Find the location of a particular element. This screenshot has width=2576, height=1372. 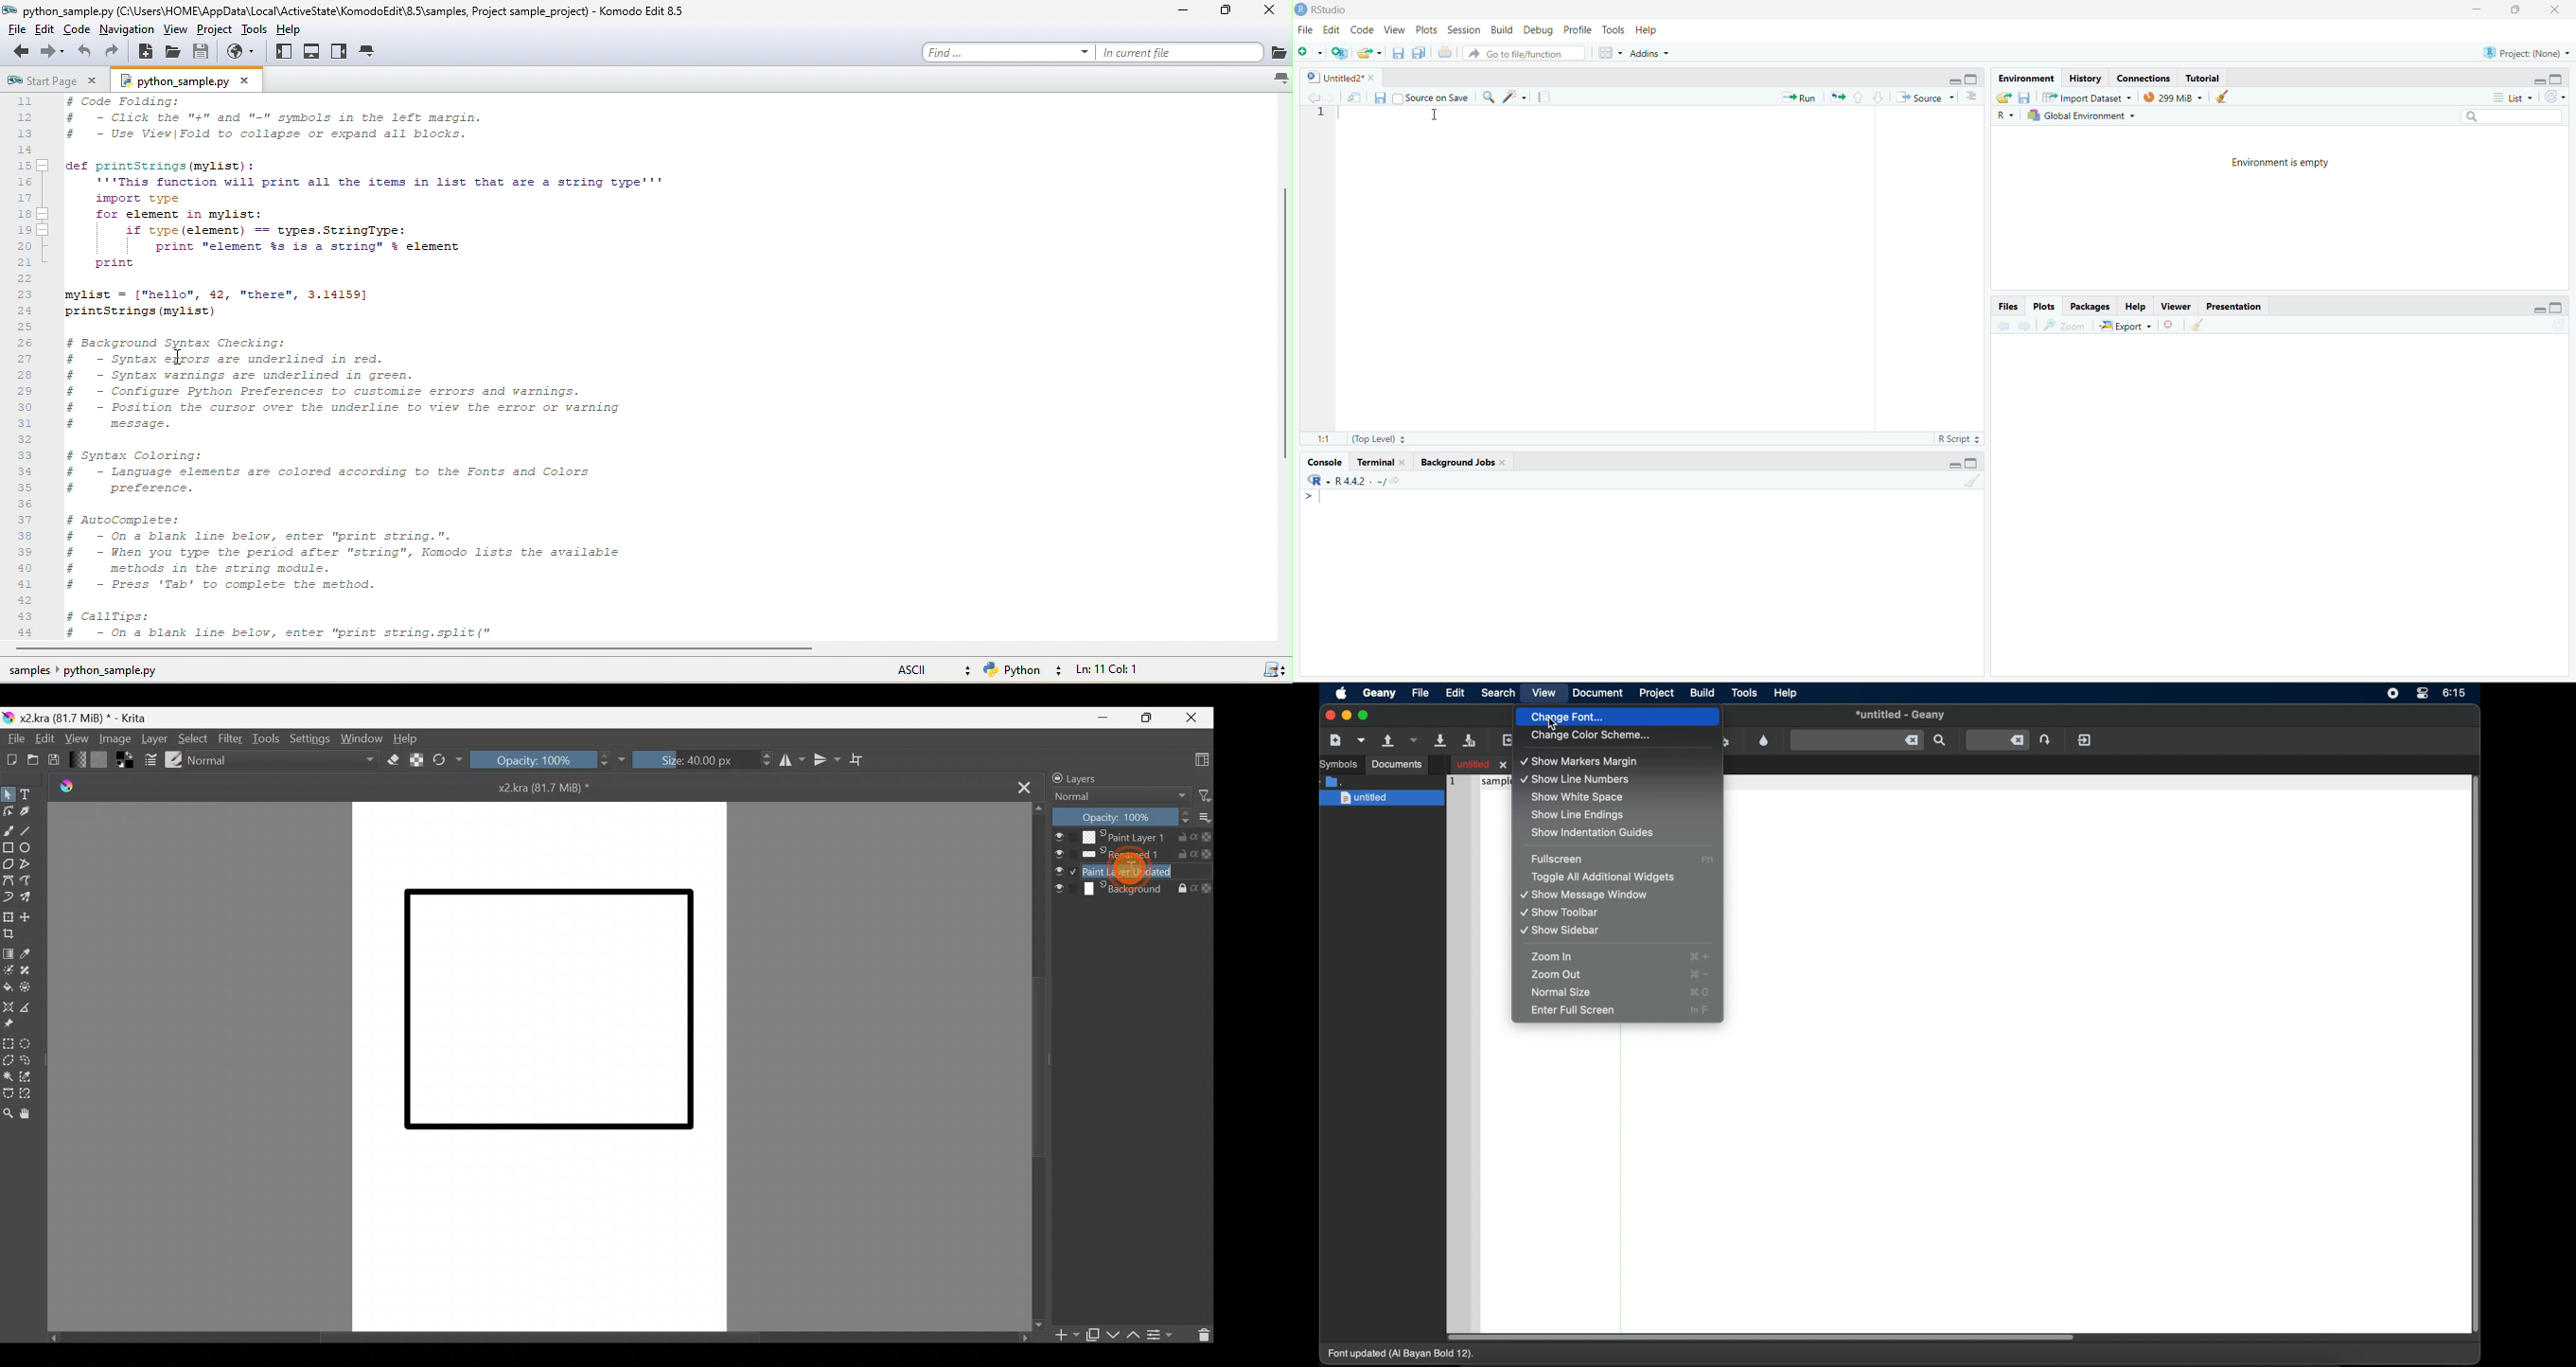

Set foreground & background colors is located at coordinates (122, 761).